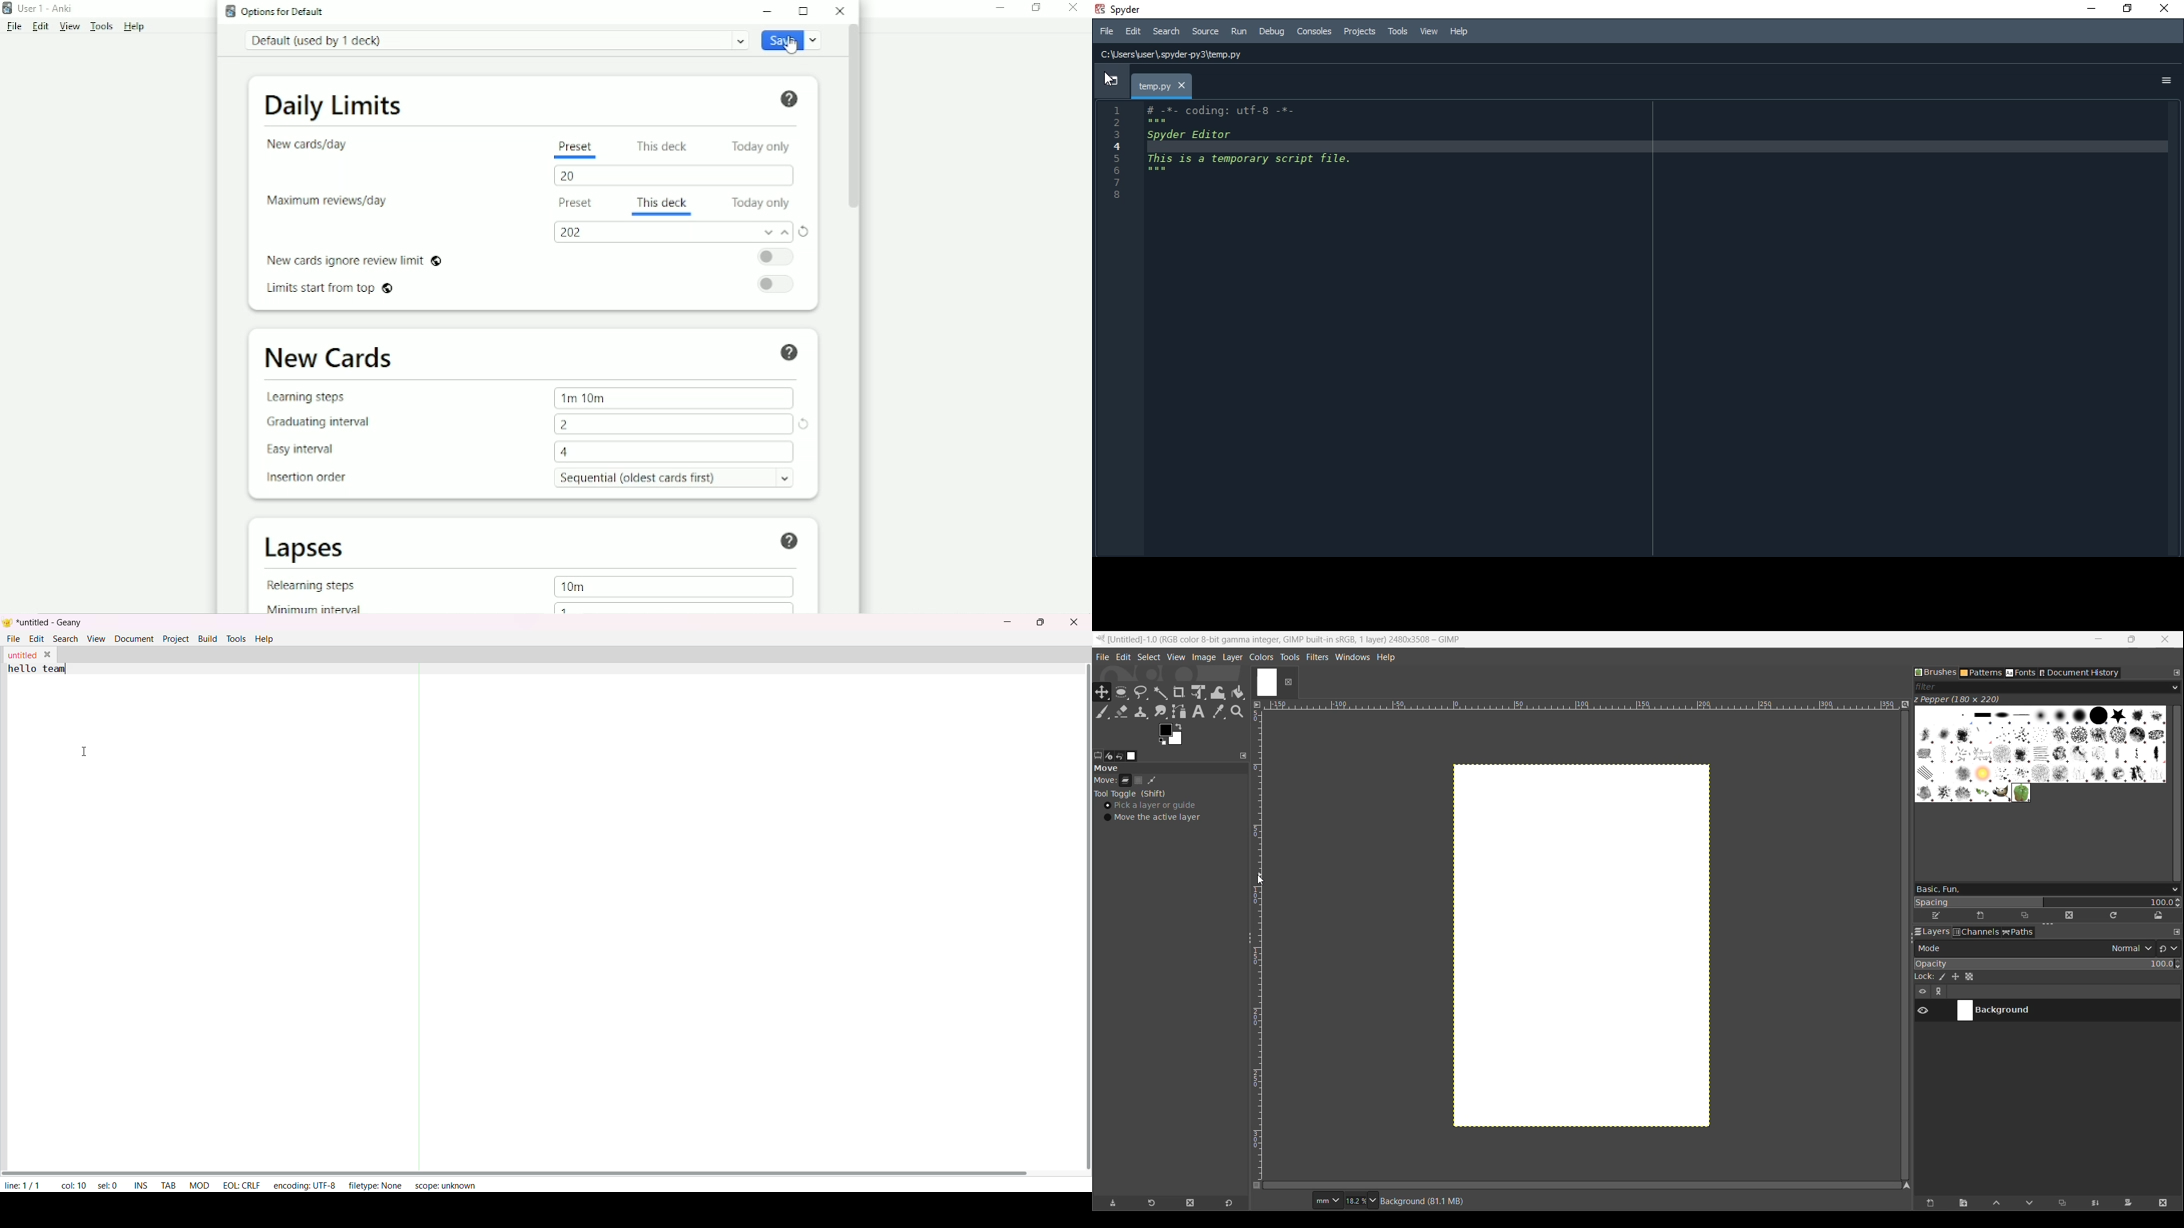  I want to click on 1m 10m, so click(584, 397).